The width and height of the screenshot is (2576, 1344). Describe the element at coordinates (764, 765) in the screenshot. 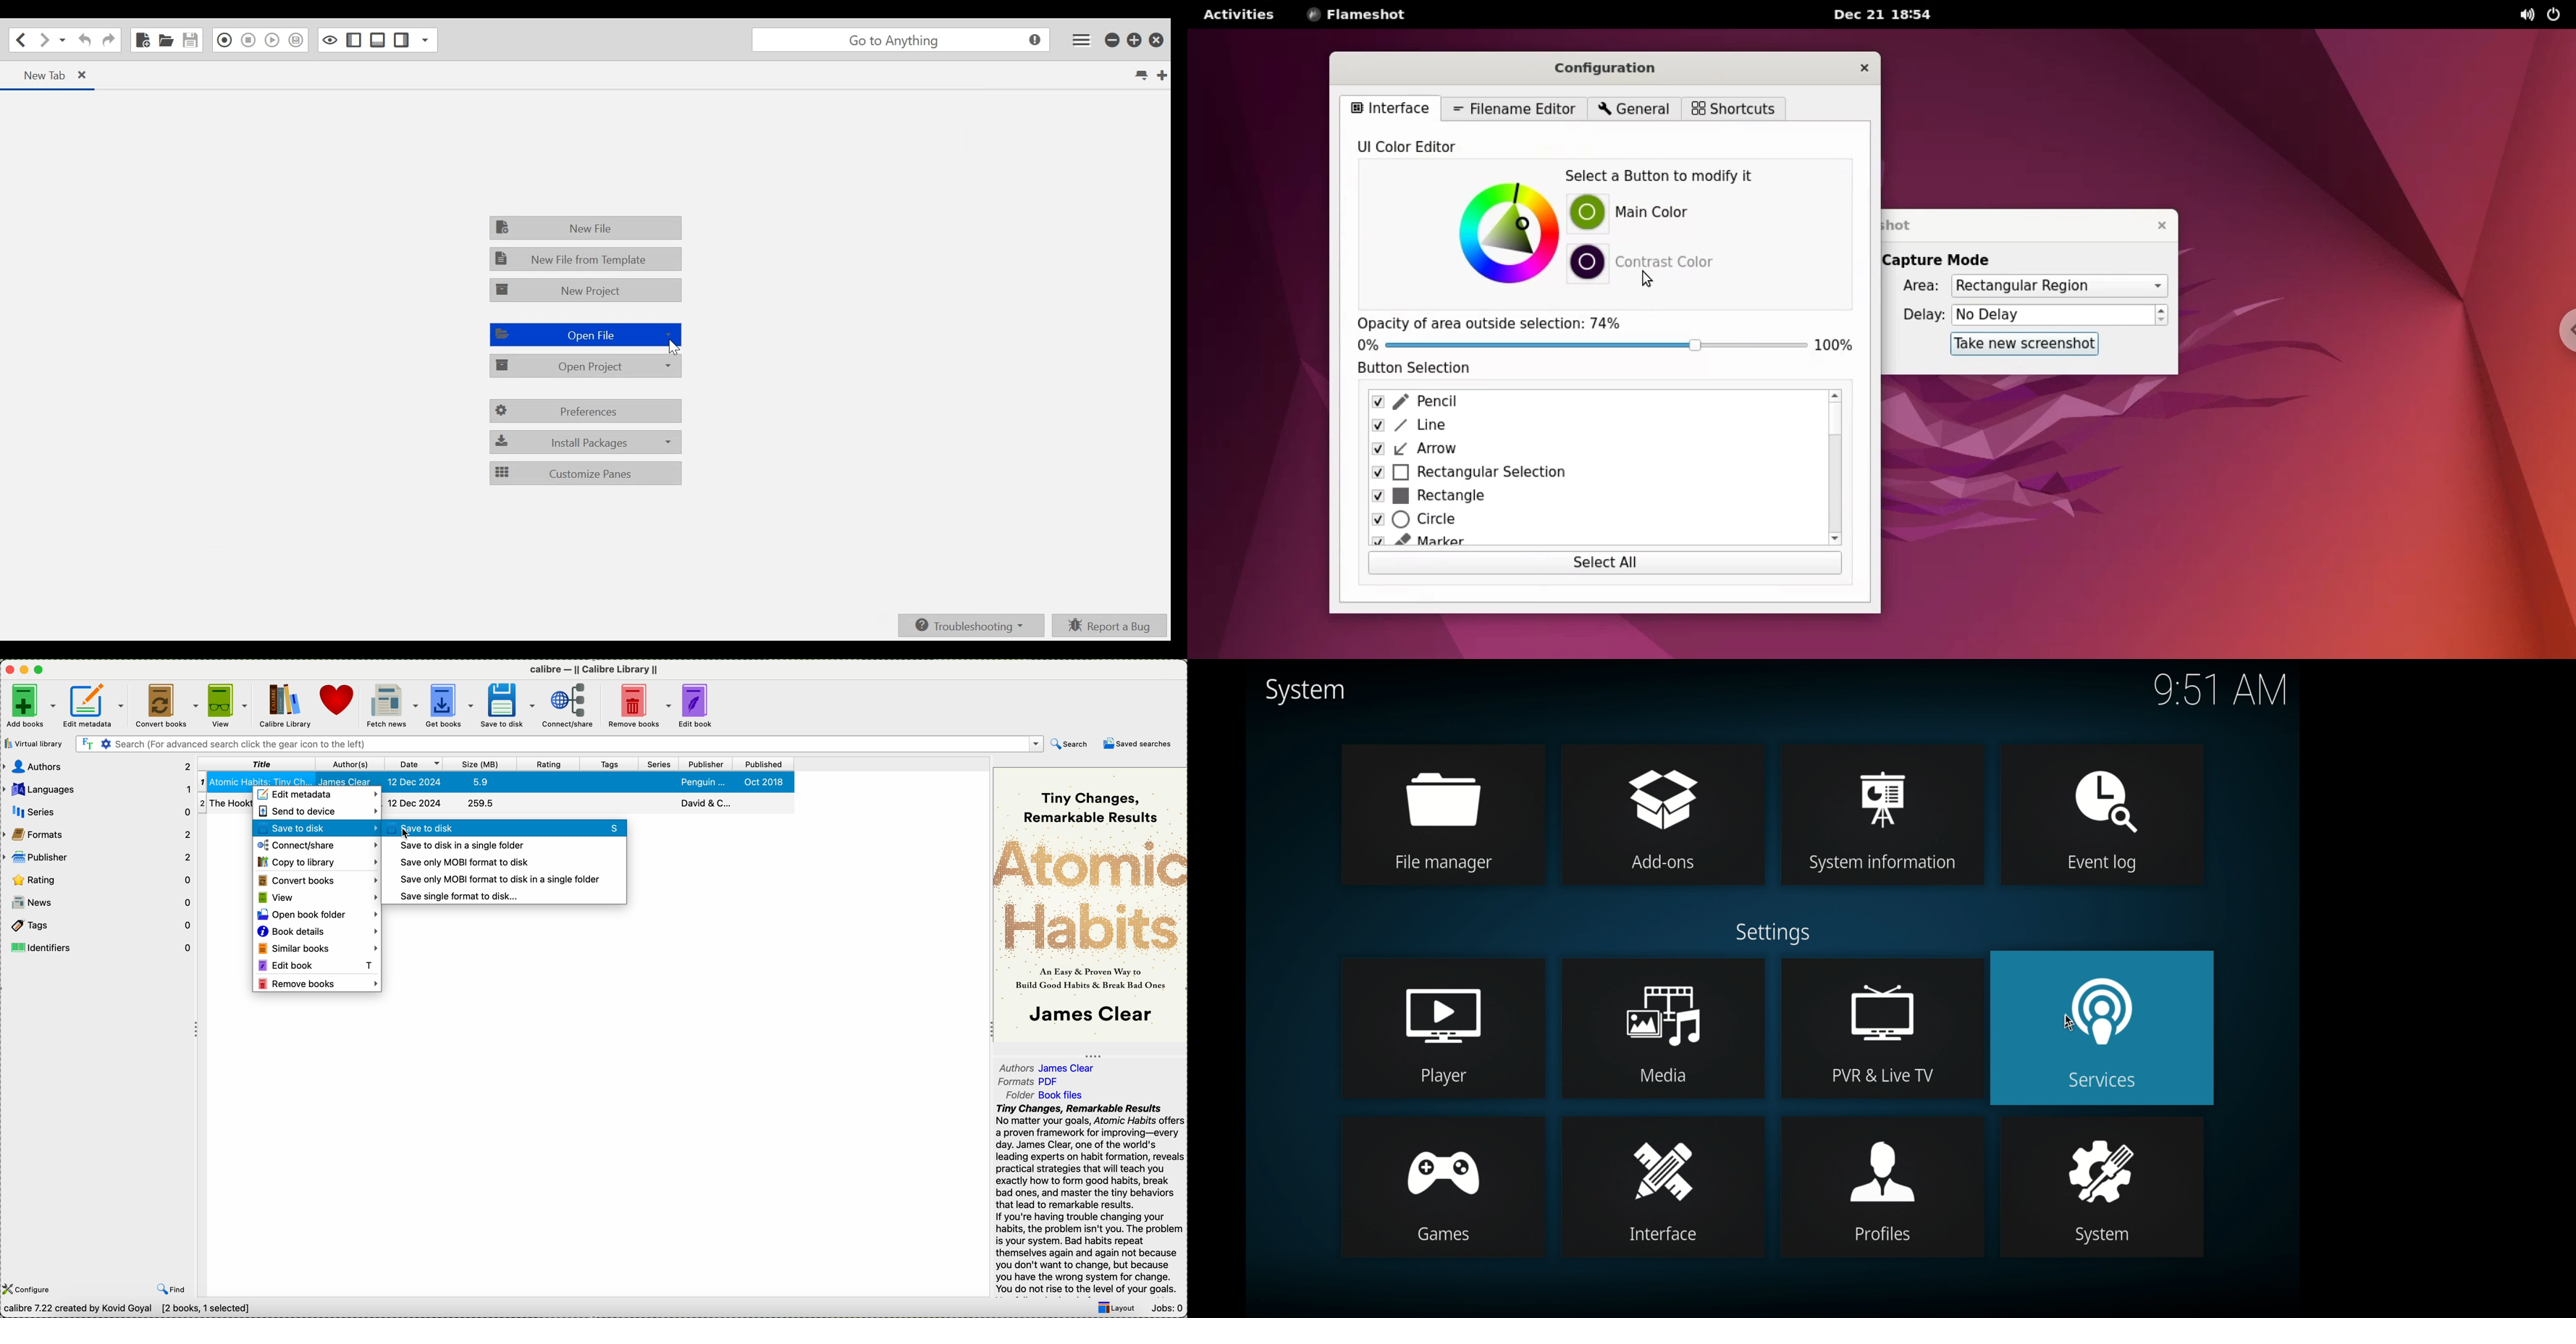

I see `published` at that location.